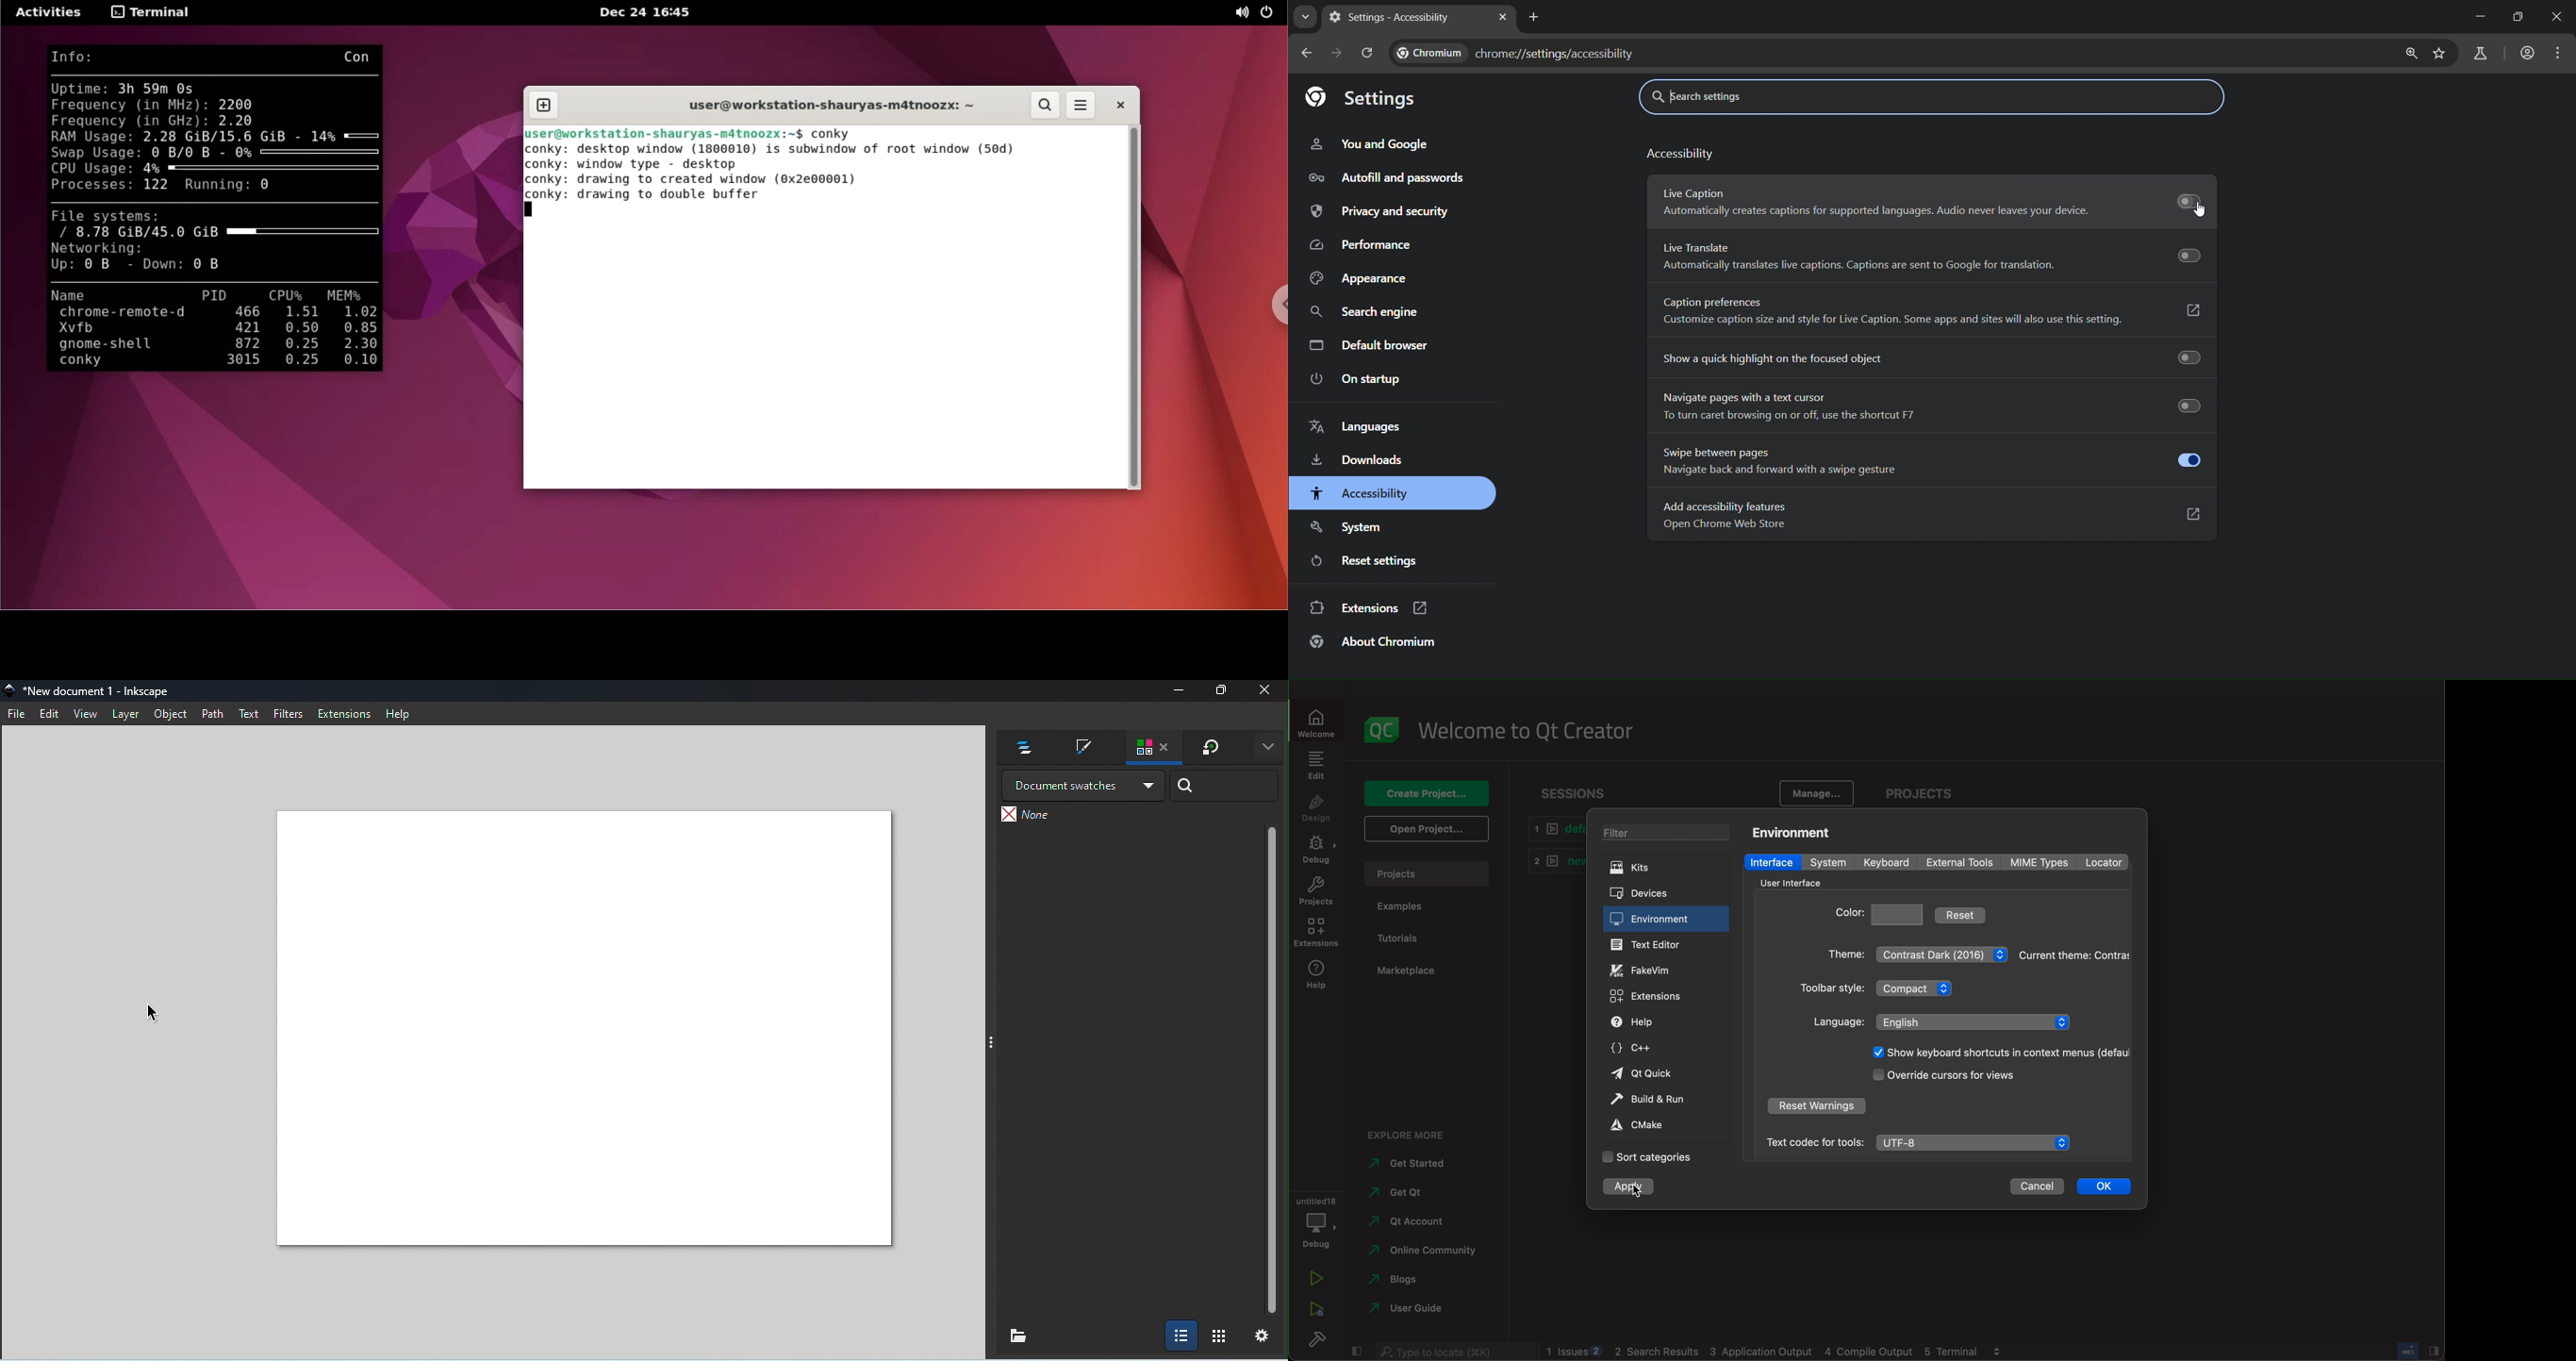 The image size is (2576, 1372). I want to click on cmake, so click(1650, 1126).